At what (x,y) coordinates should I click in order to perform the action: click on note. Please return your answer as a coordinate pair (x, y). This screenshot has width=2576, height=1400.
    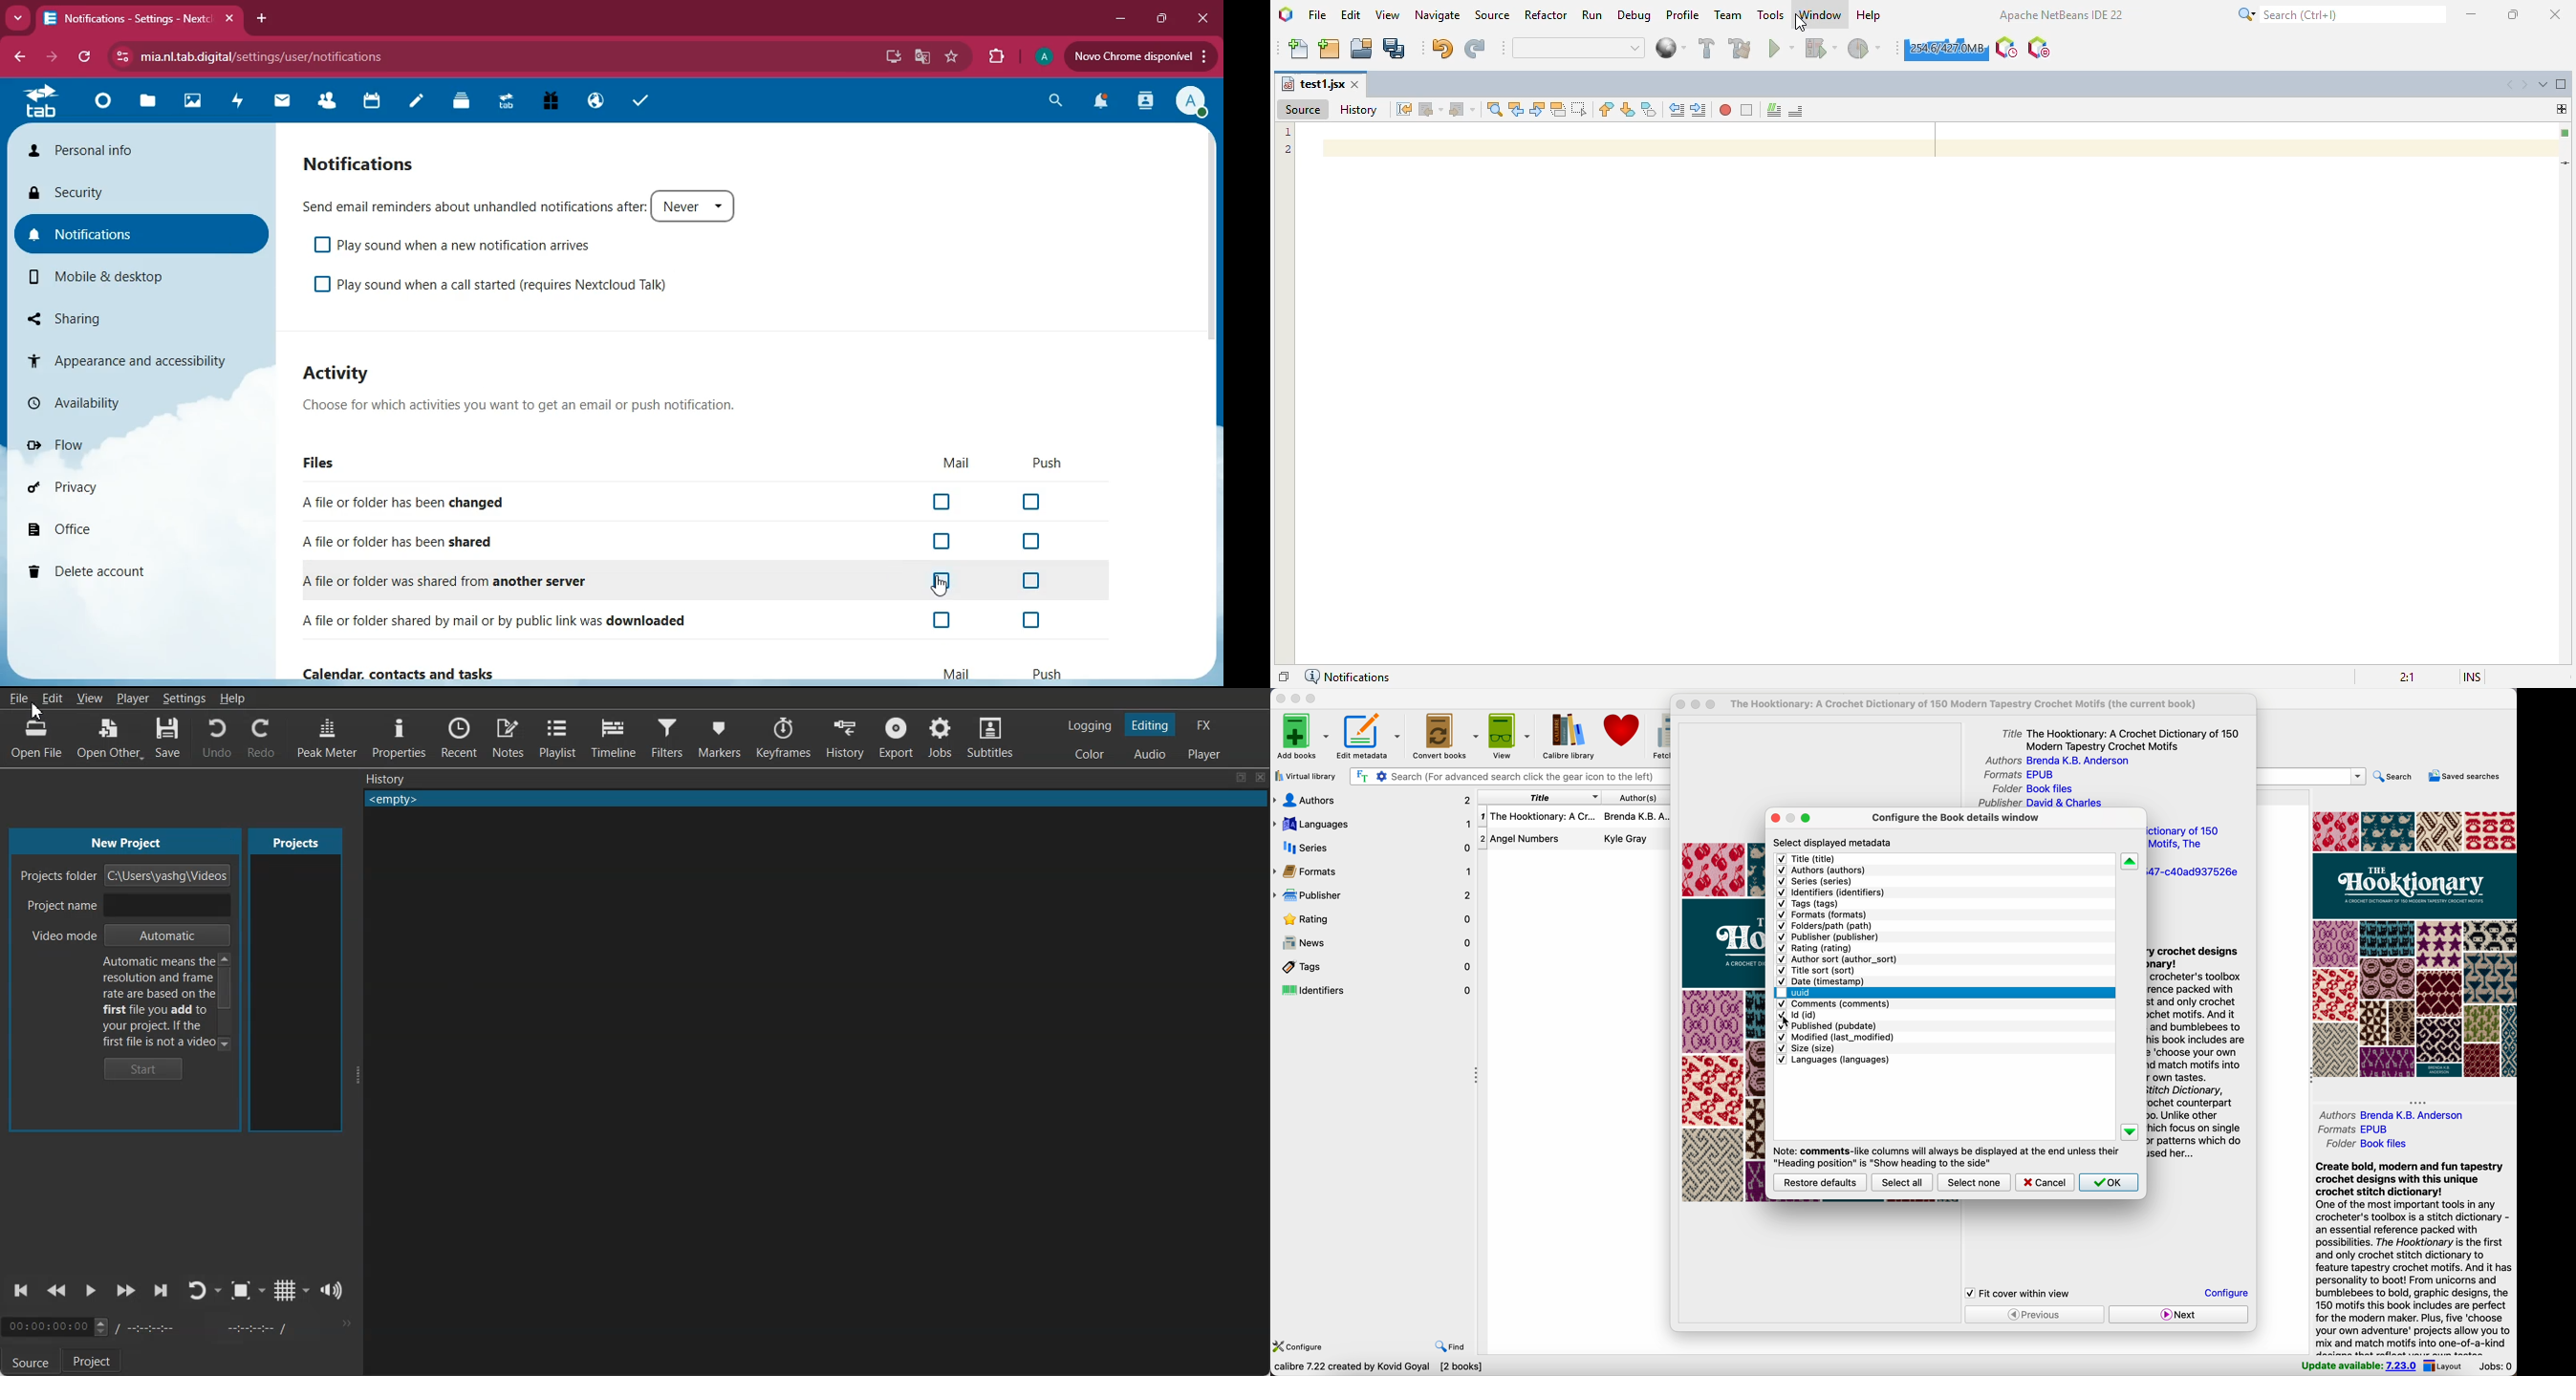
    Looking at the image, I should click on (1946, 1156).